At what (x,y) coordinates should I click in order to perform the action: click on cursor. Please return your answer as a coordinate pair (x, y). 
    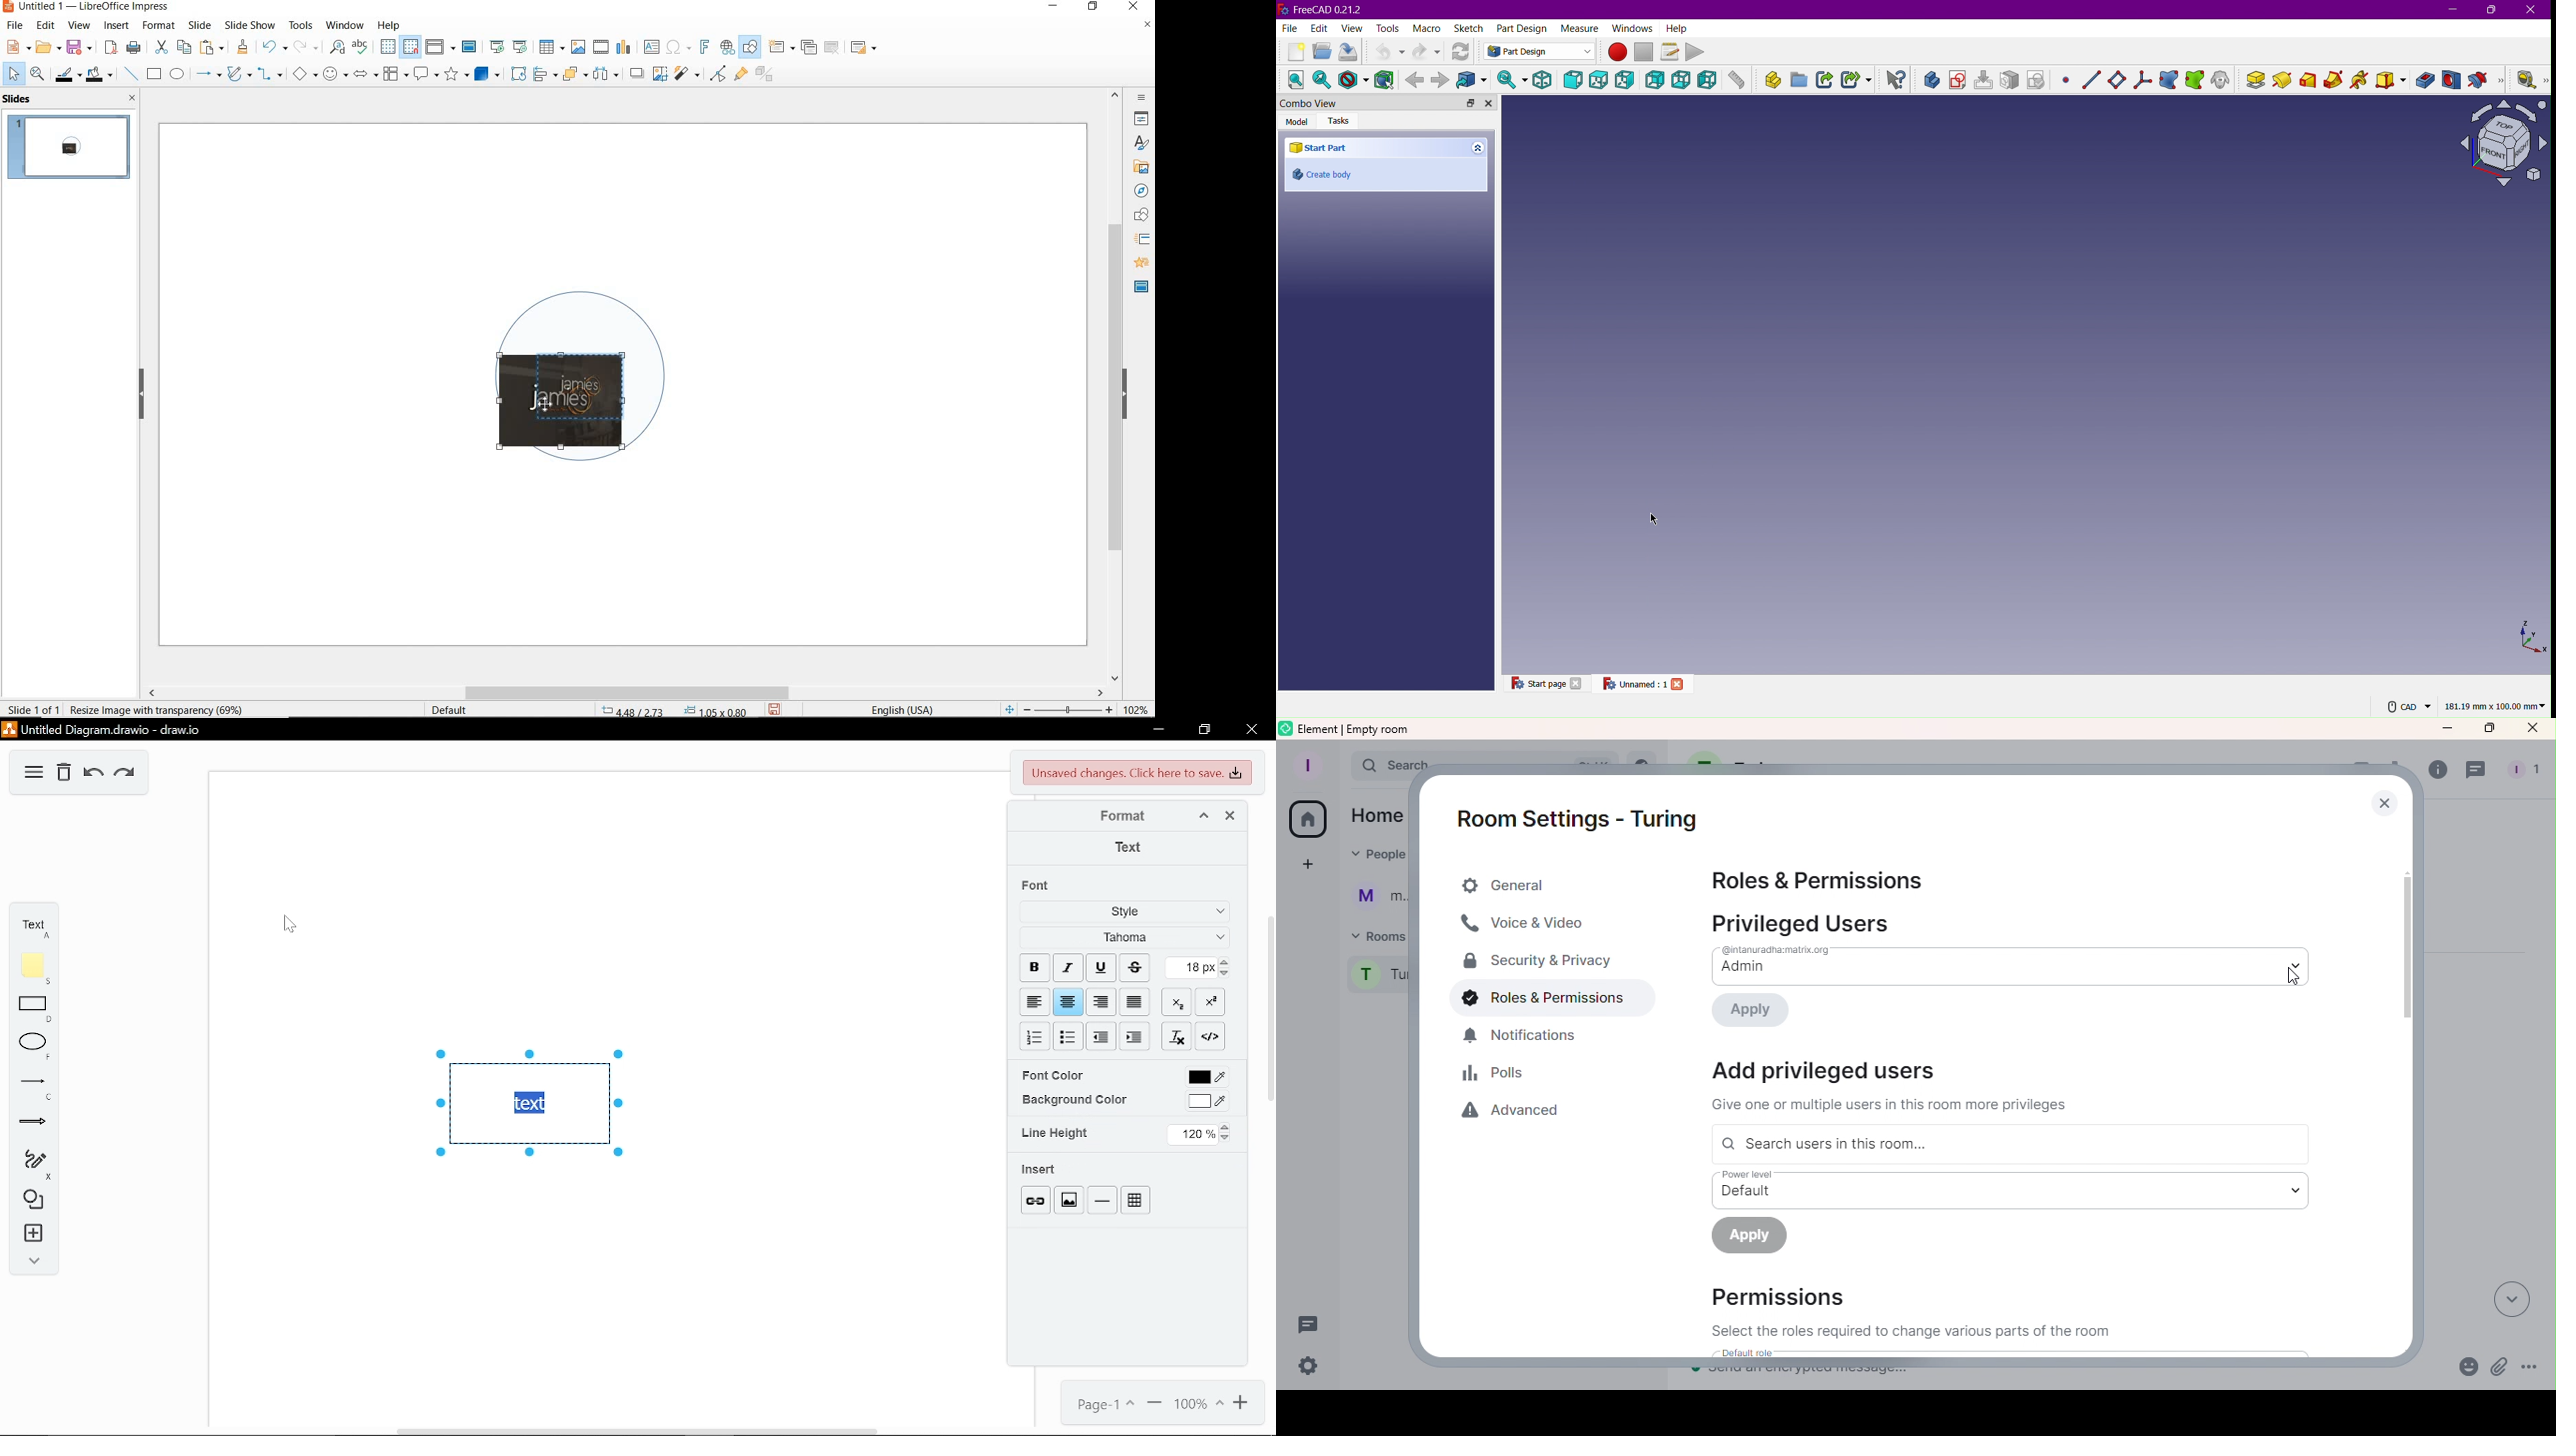
    Looking at the image, I should click on (2287, 979).